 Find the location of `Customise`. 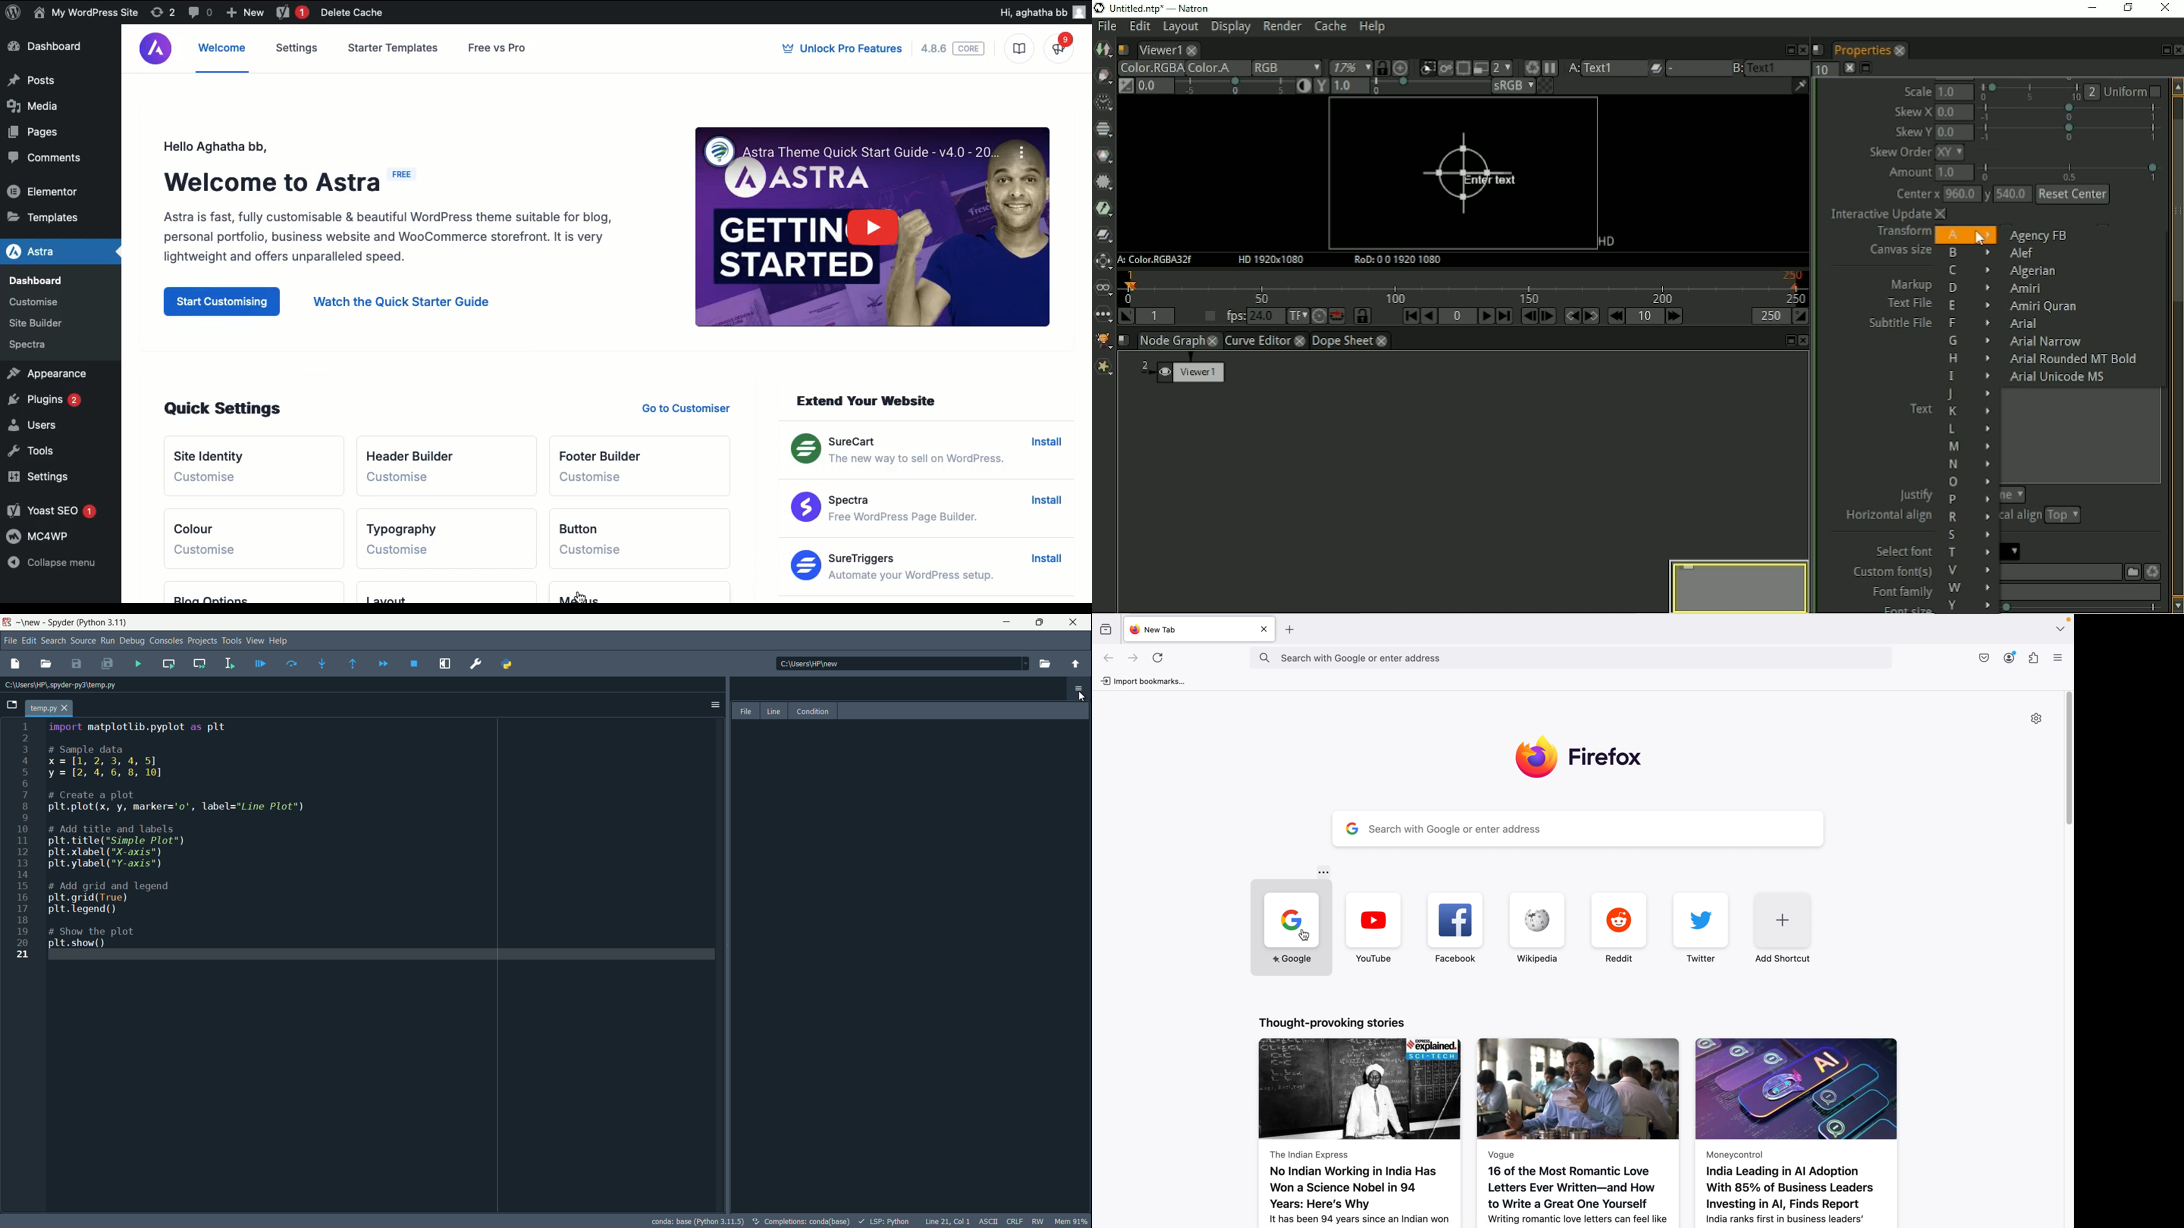

Customise is located at coordinates (208, 551).